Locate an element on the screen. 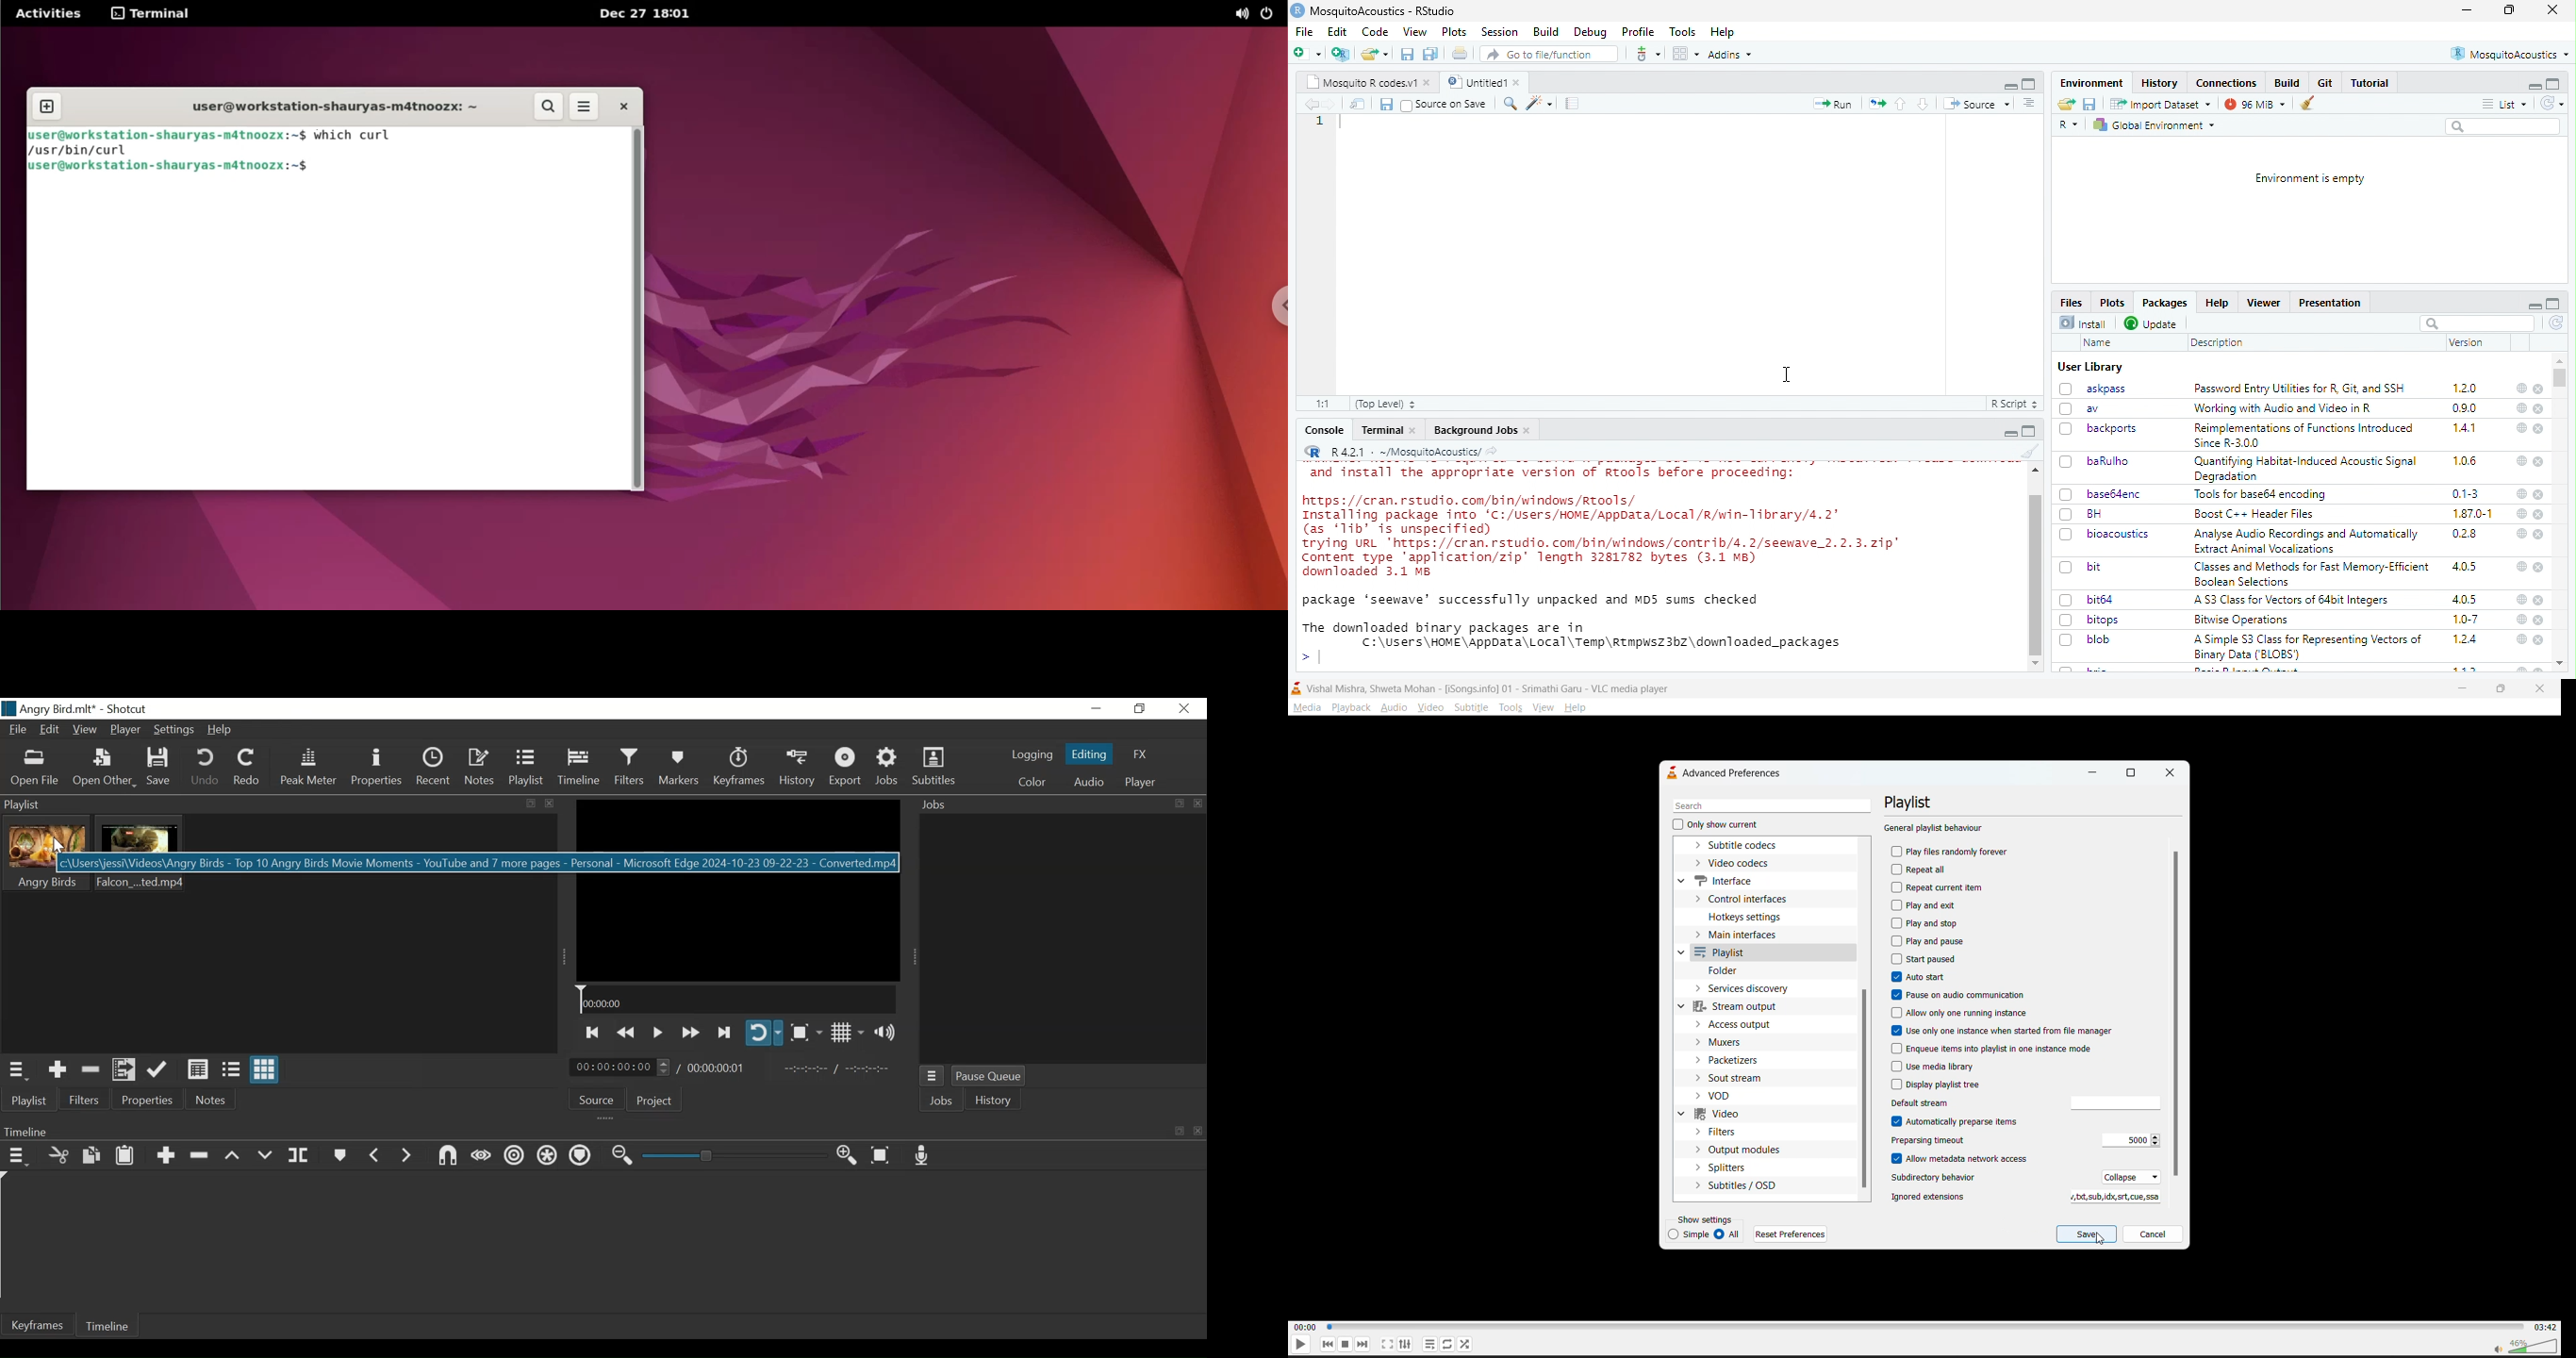  close is located at coordinates (2537, 494).